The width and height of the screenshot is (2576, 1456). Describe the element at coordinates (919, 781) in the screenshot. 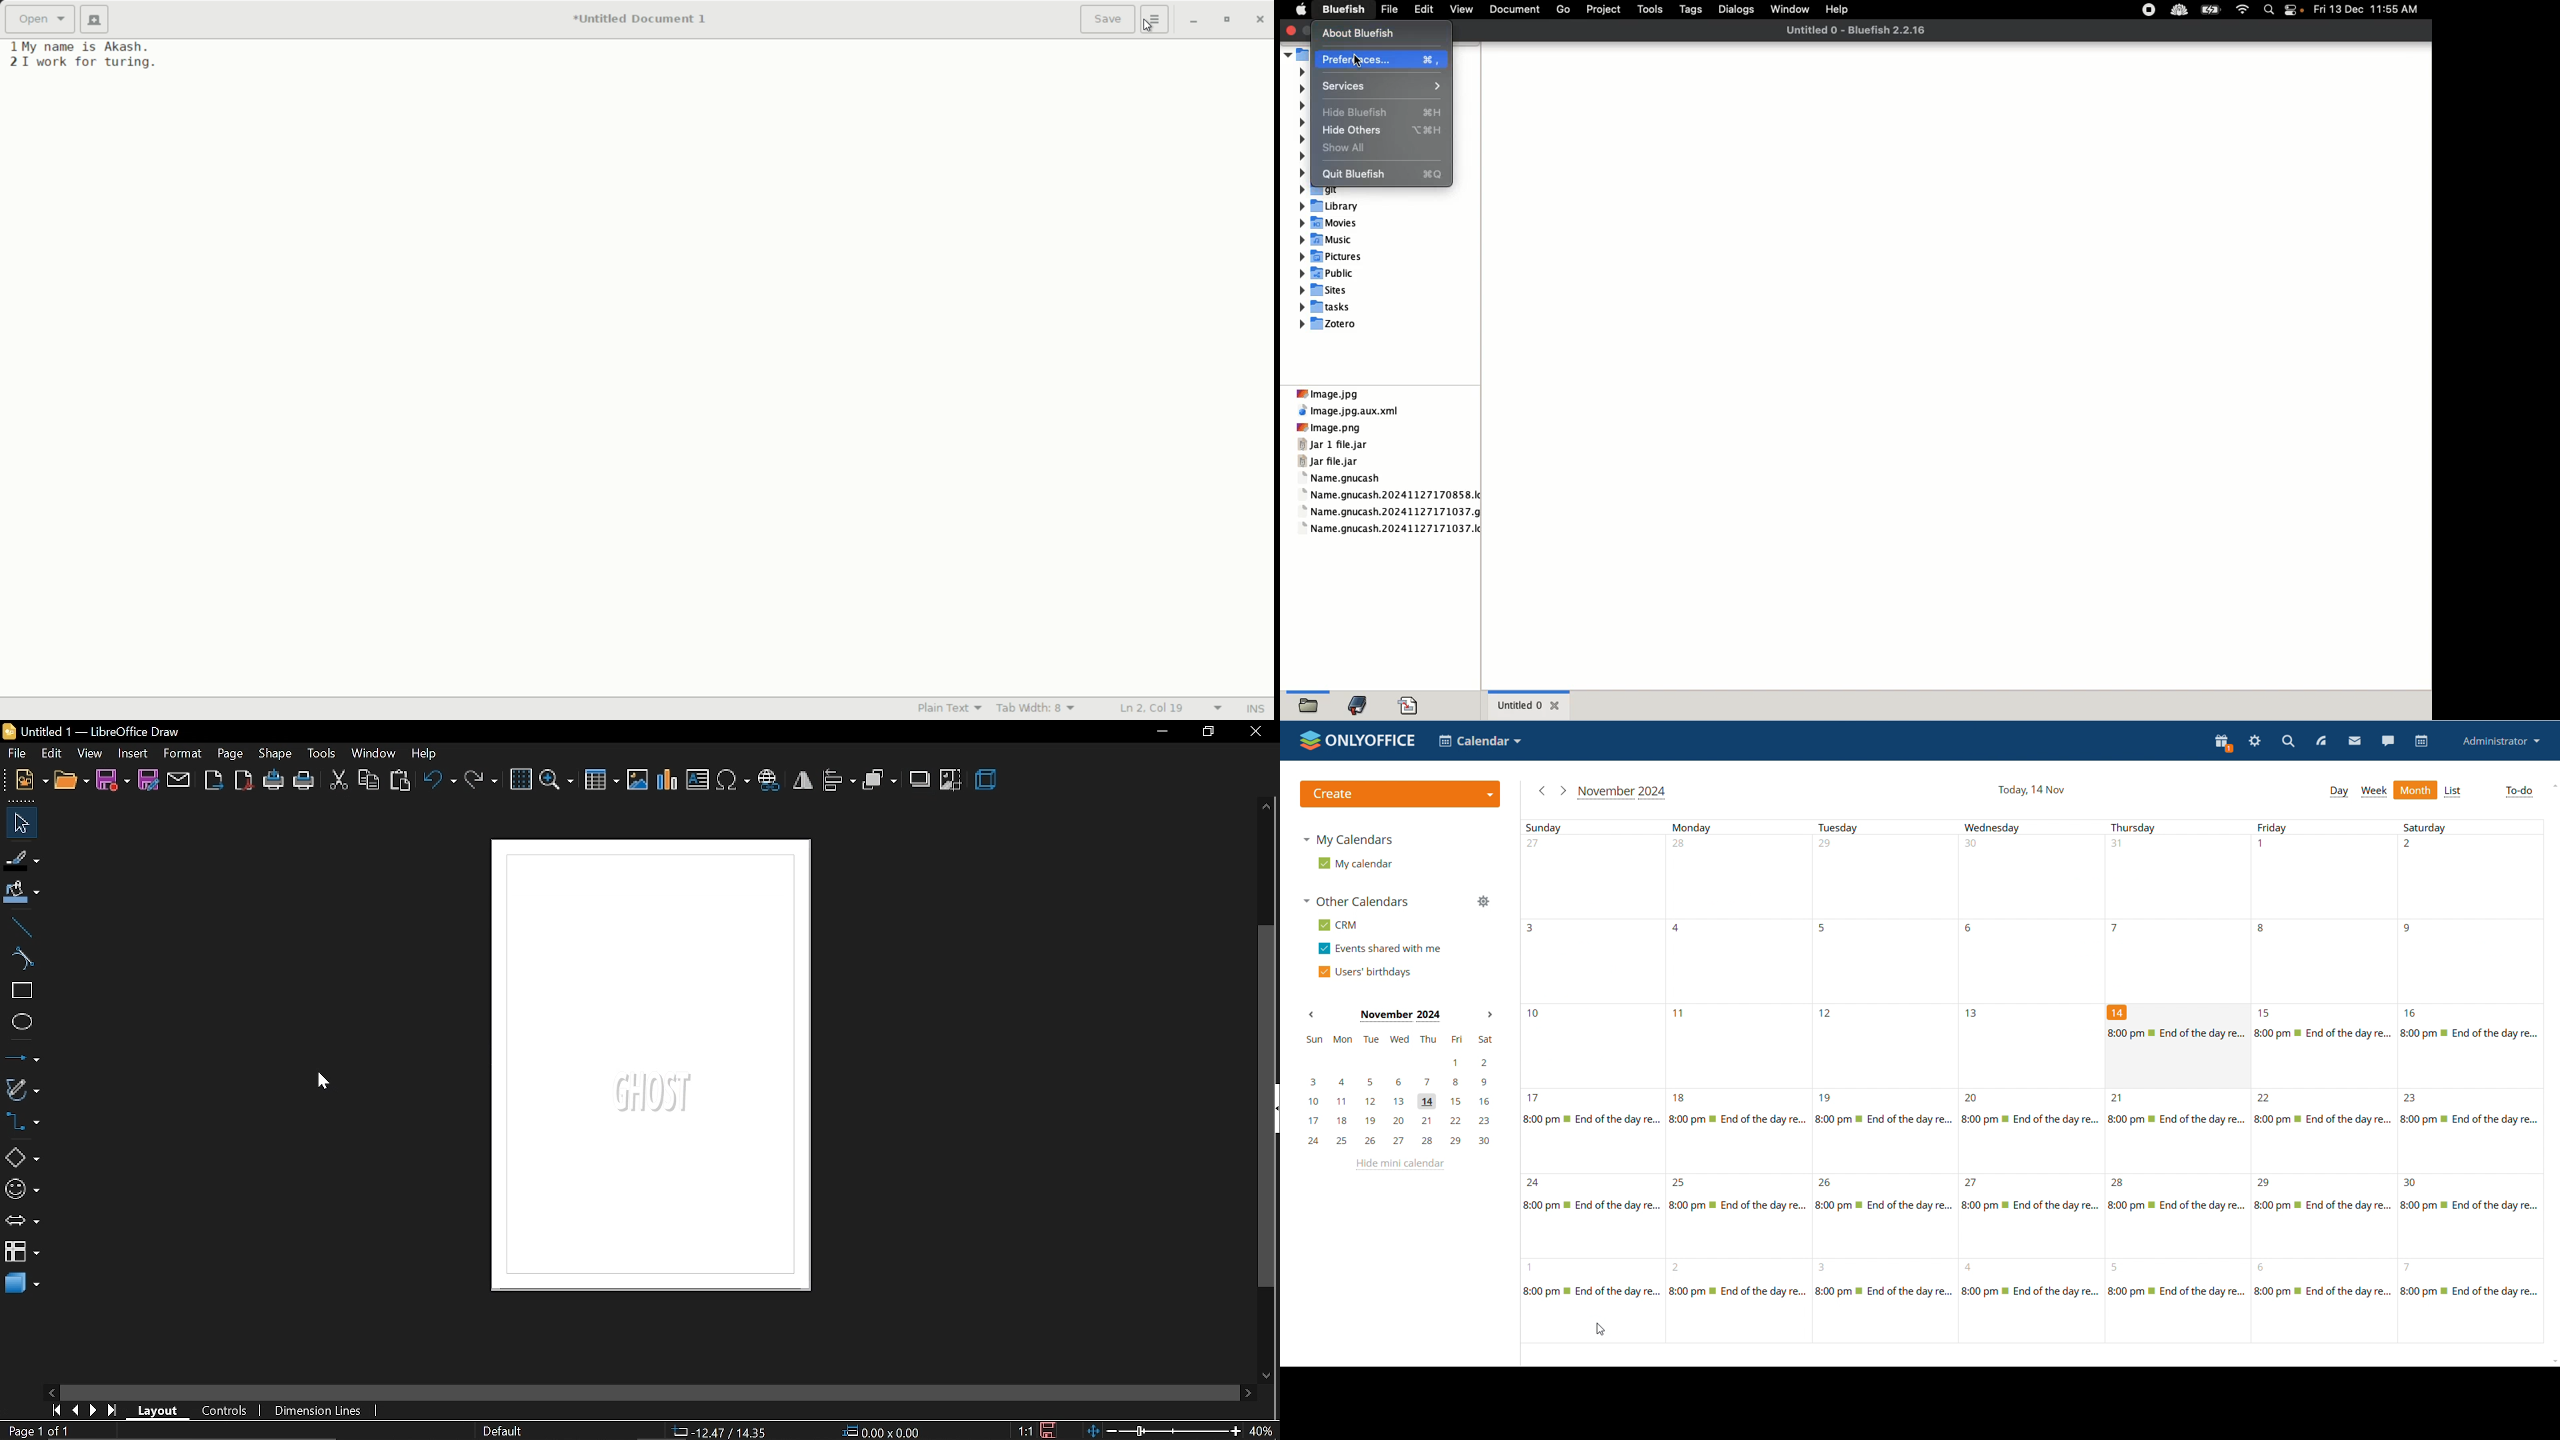

I see `shadow` at that location.